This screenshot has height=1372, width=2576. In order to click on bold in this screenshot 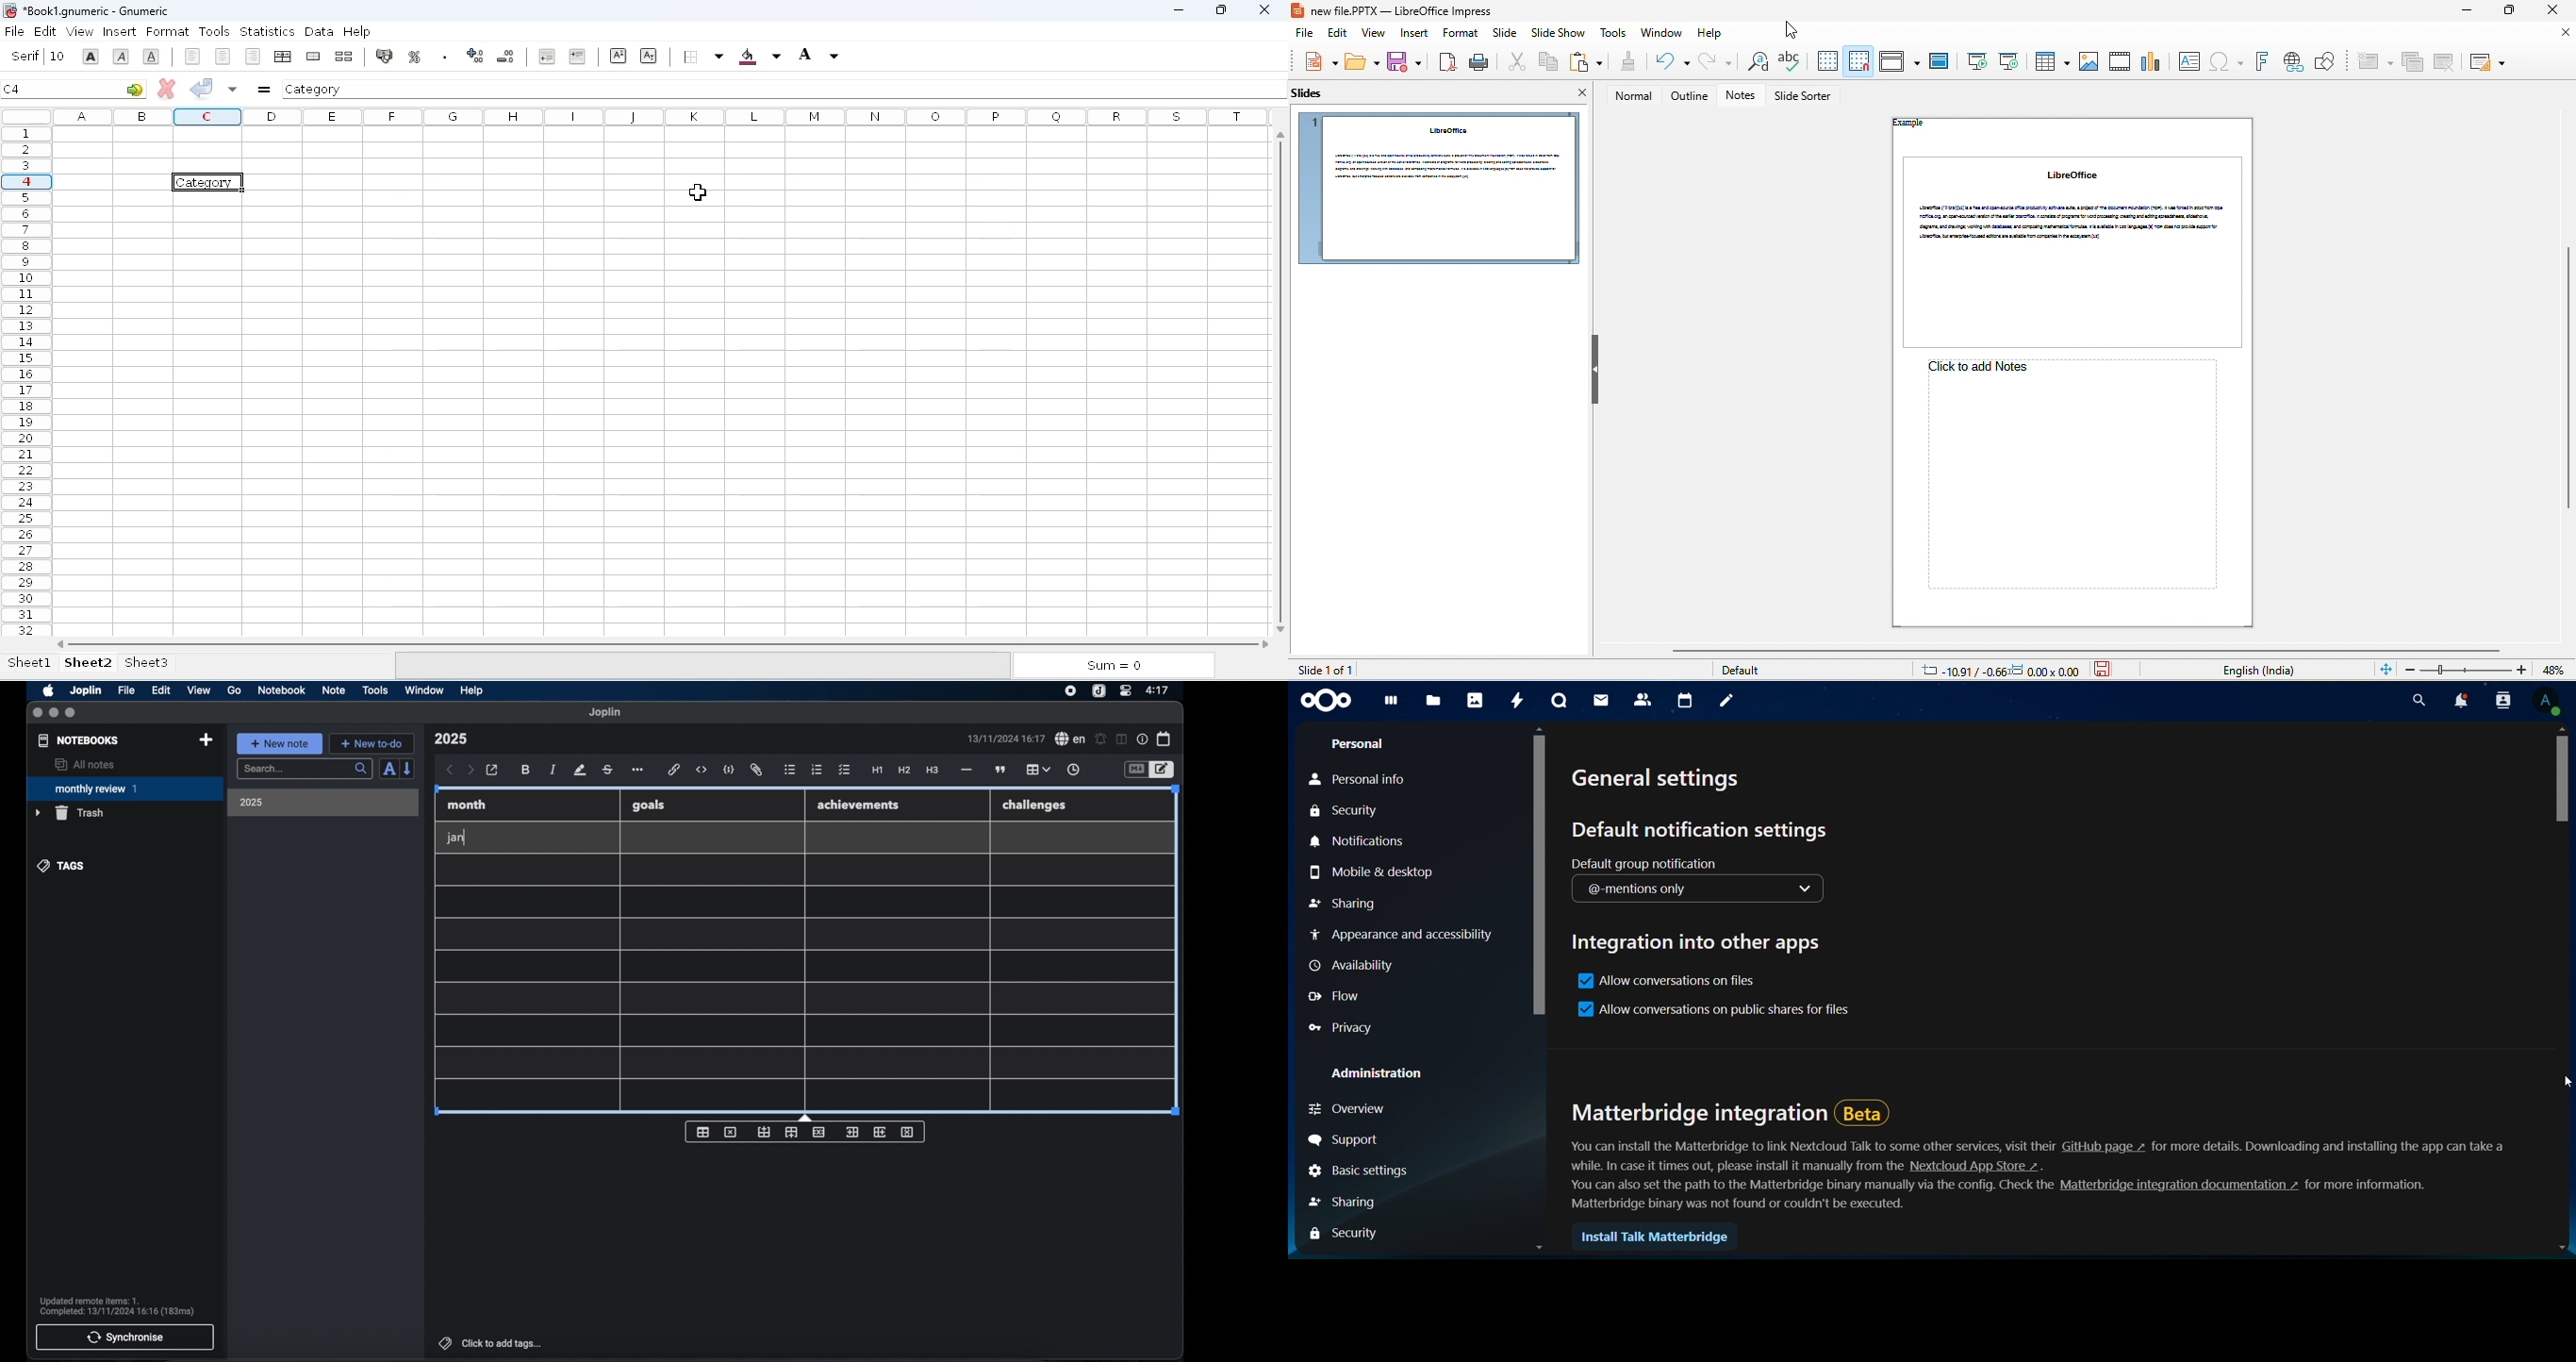, I will do `click(121, 57)`.